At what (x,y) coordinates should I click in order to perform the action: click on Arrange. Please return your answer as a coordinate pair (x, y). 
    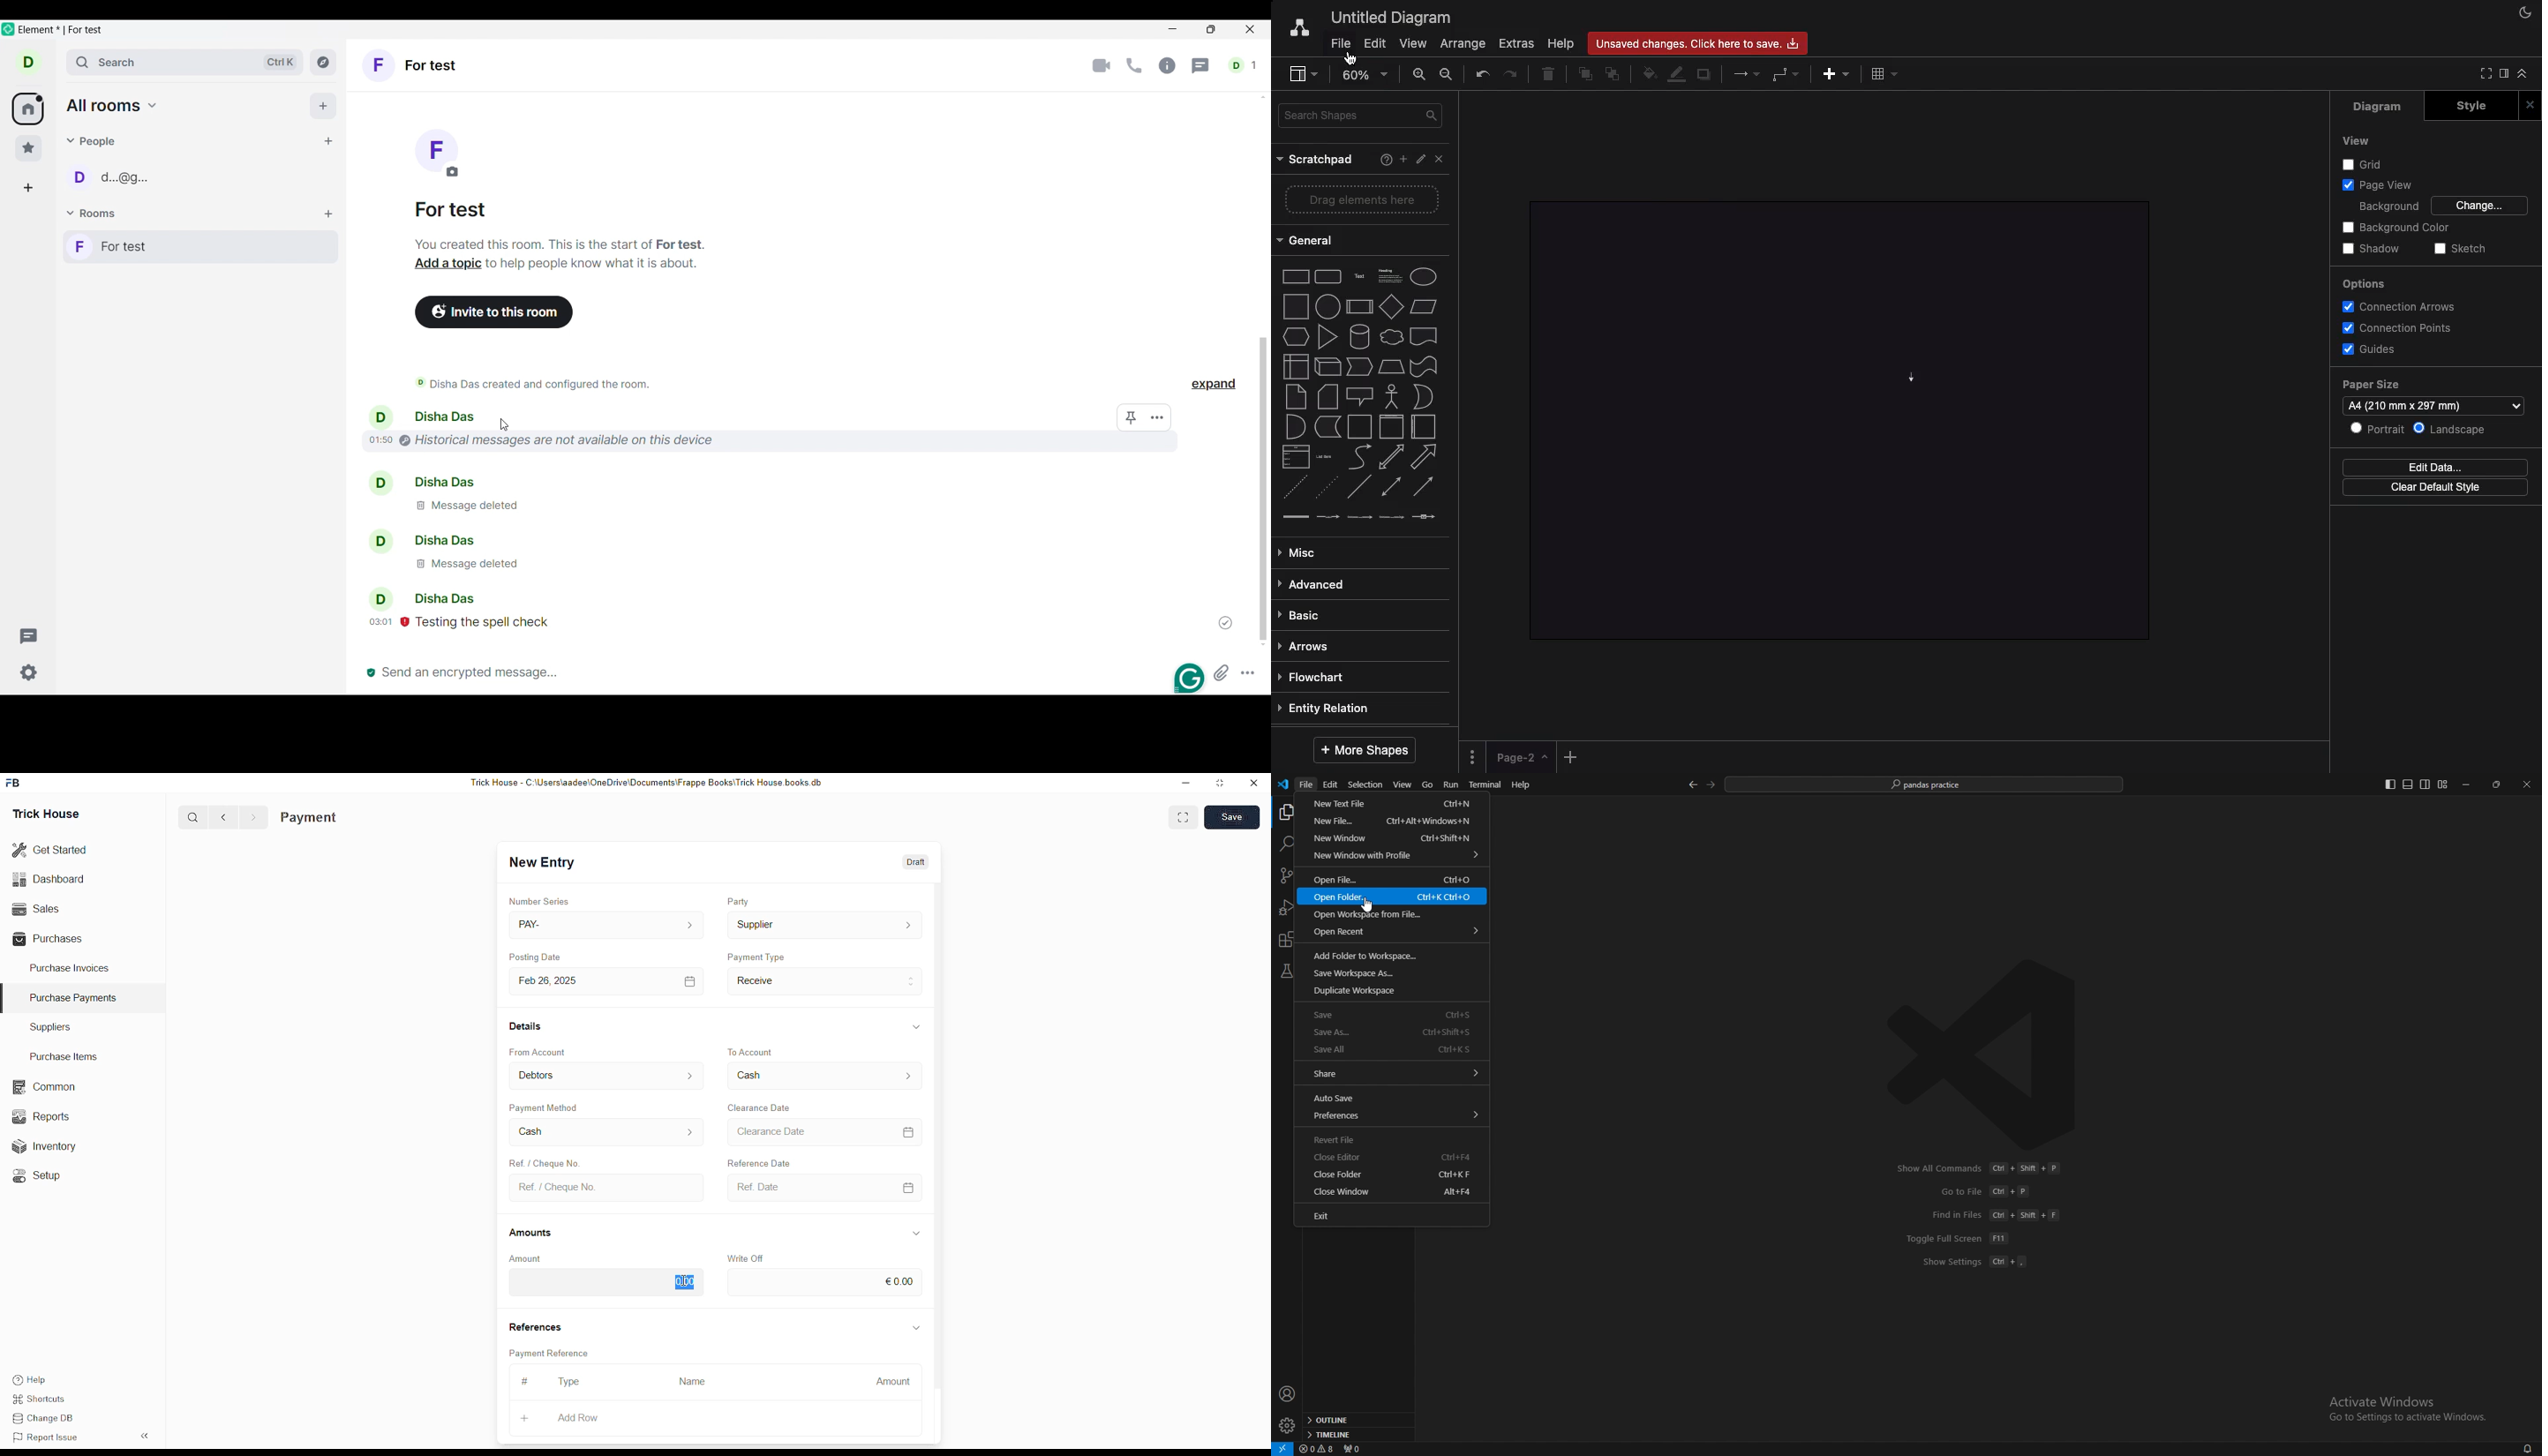
    Looking at the image, I should click on (1459, 44).